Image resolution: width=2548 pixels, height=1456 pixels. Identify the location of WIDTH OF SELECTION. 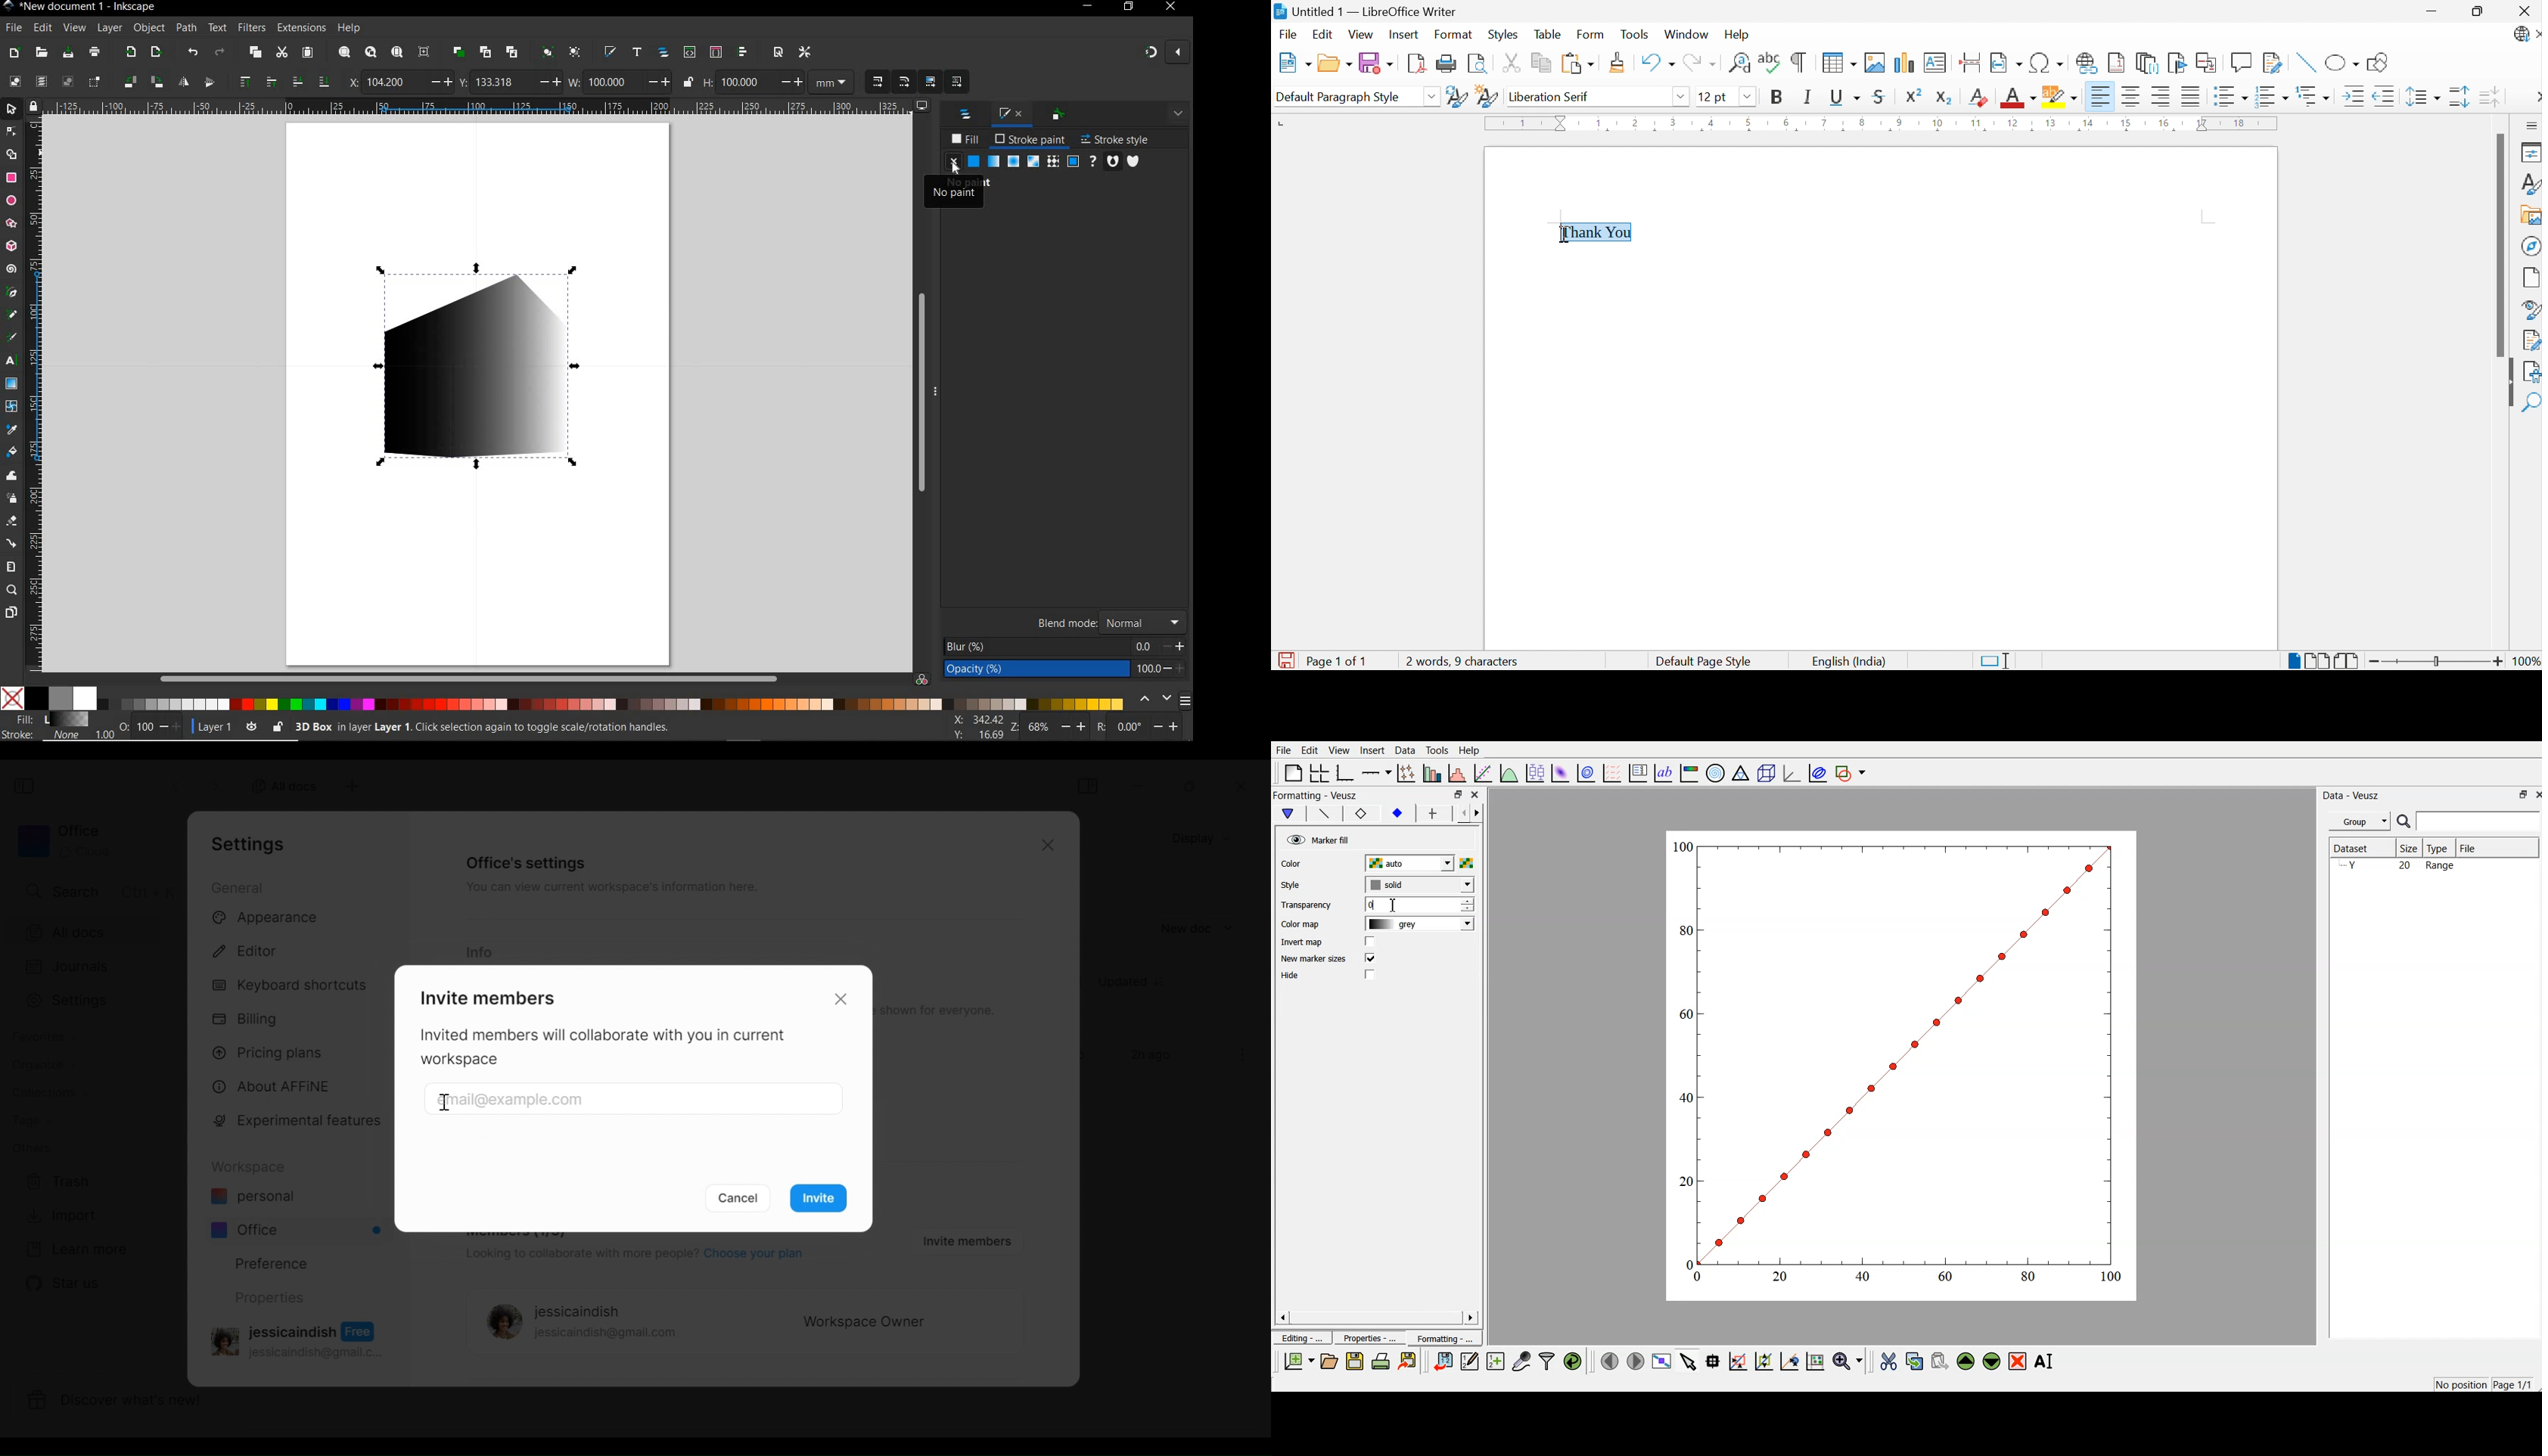
(575, 80).